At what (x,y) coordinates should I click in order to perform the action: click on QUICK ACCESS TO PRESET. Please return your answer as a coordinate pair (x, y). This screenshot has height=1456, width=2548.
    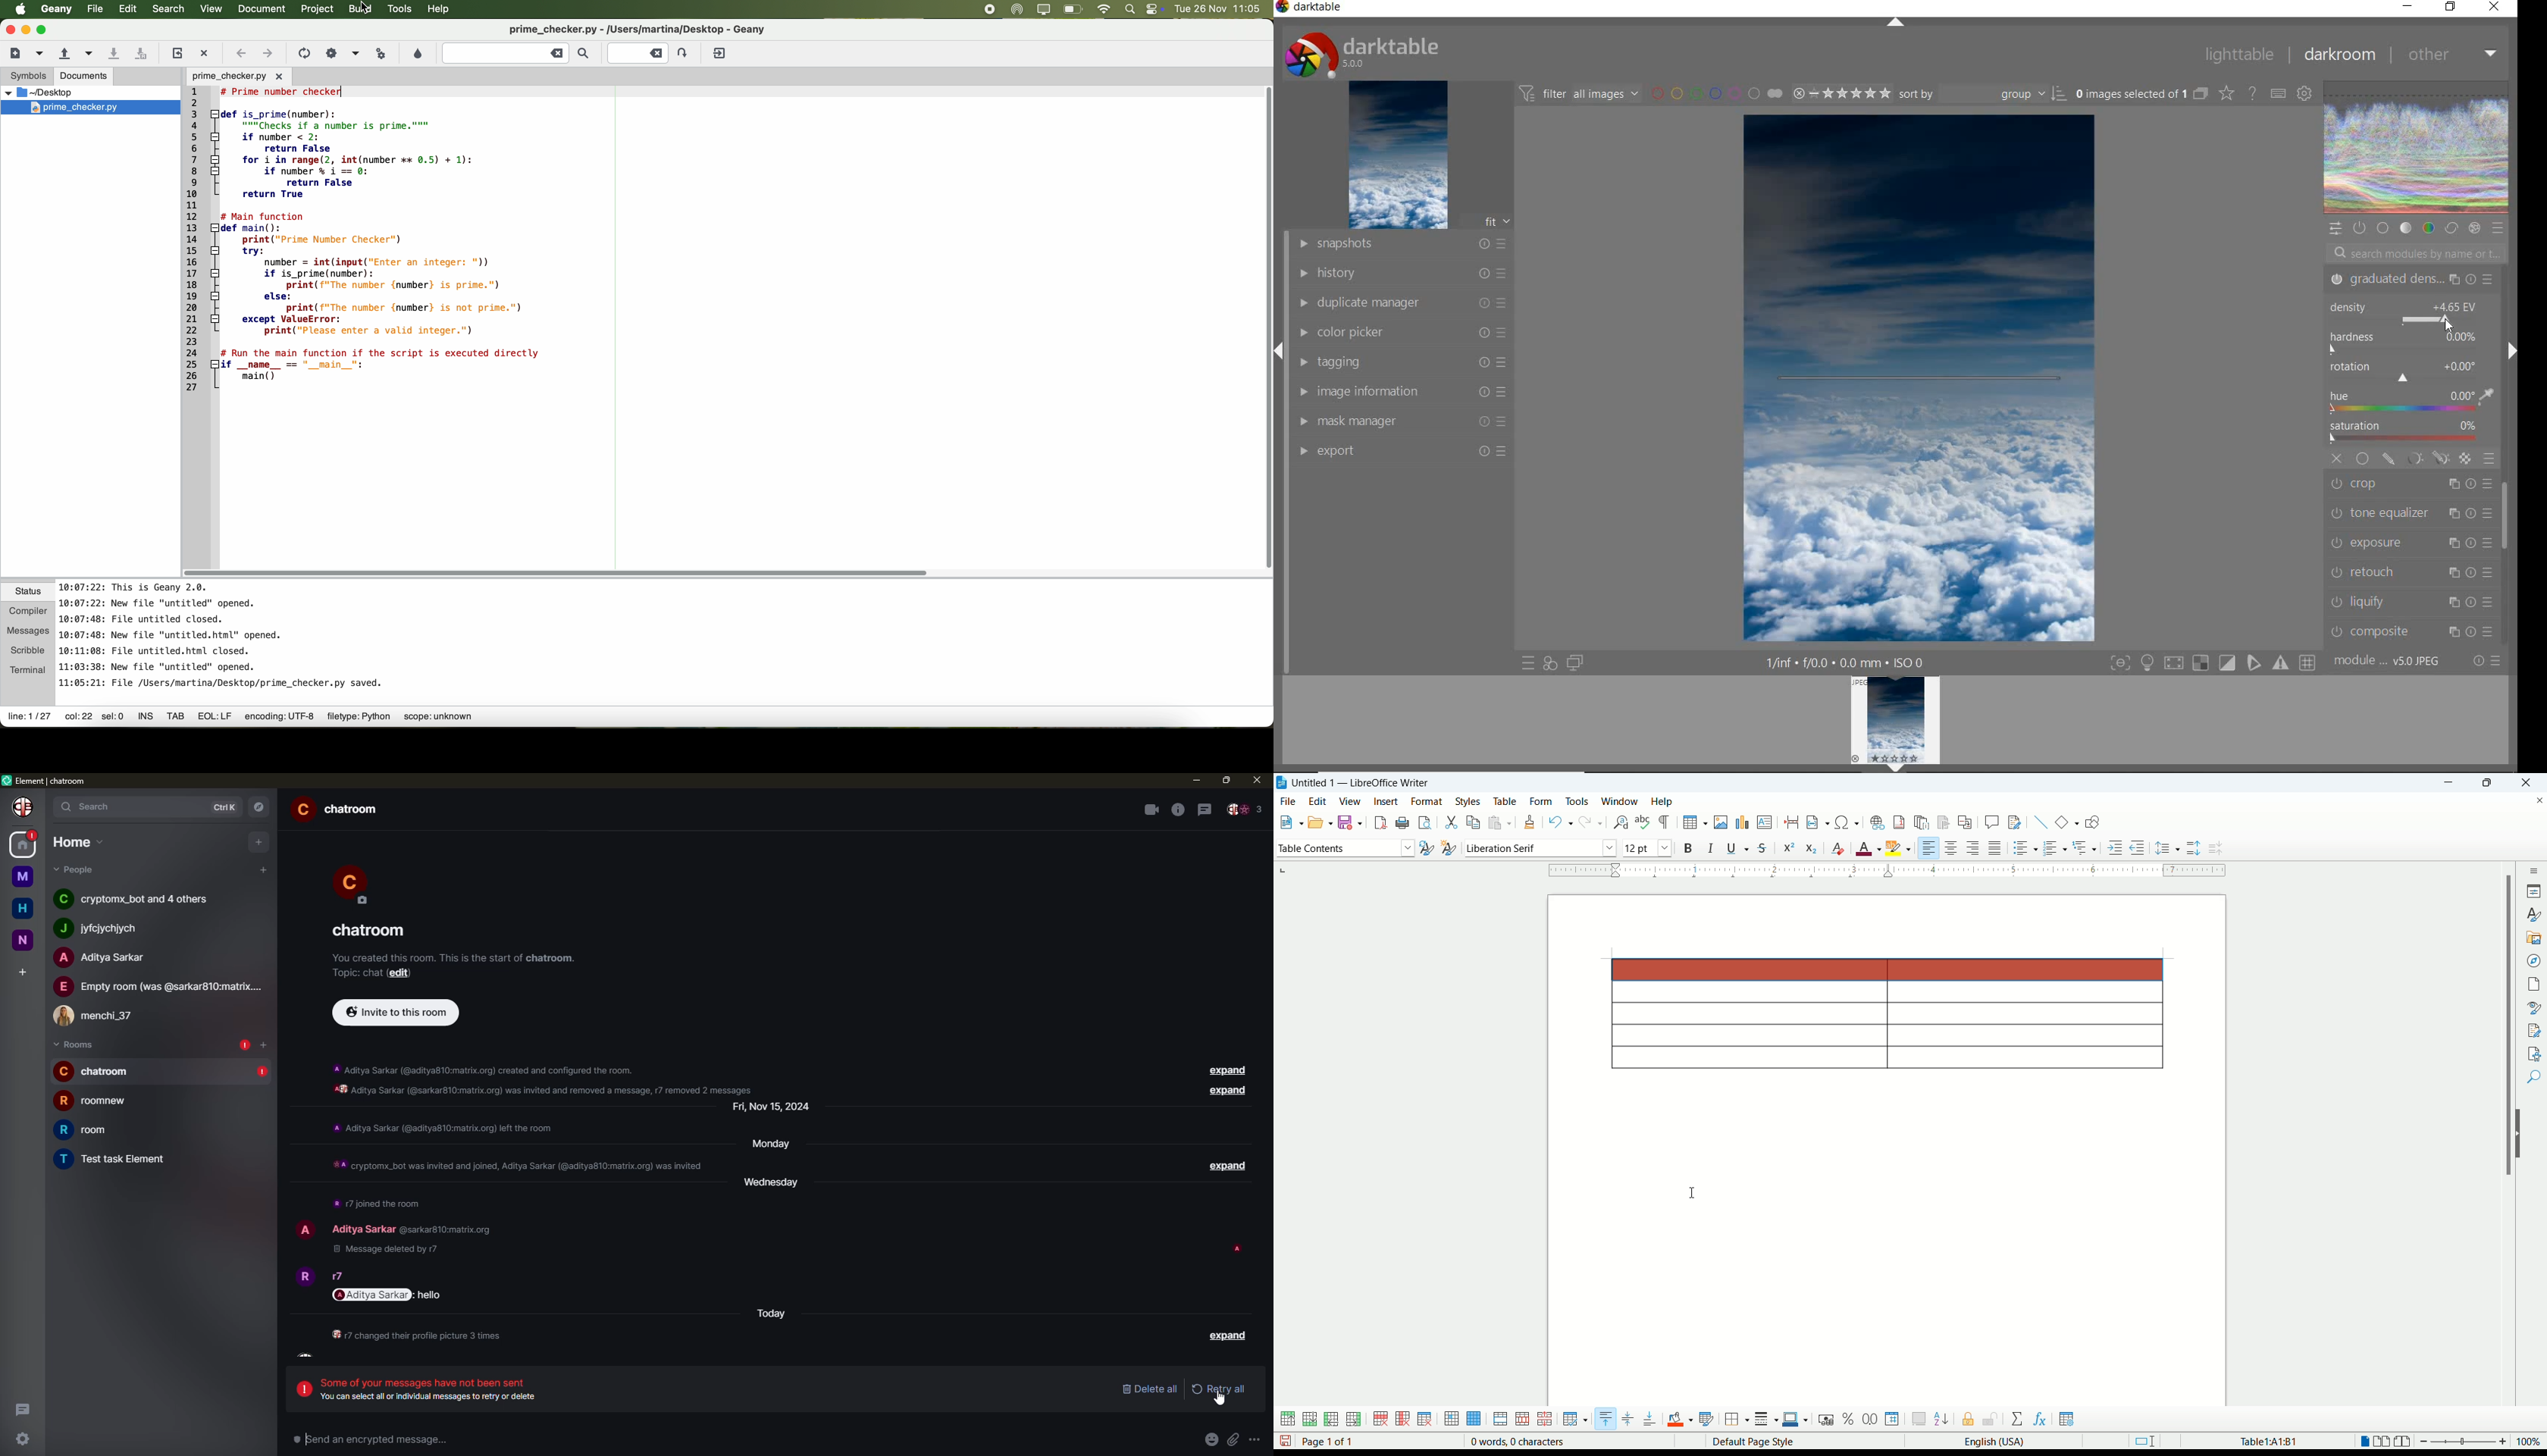
    Looking at the image, I should click on (1528, 664).